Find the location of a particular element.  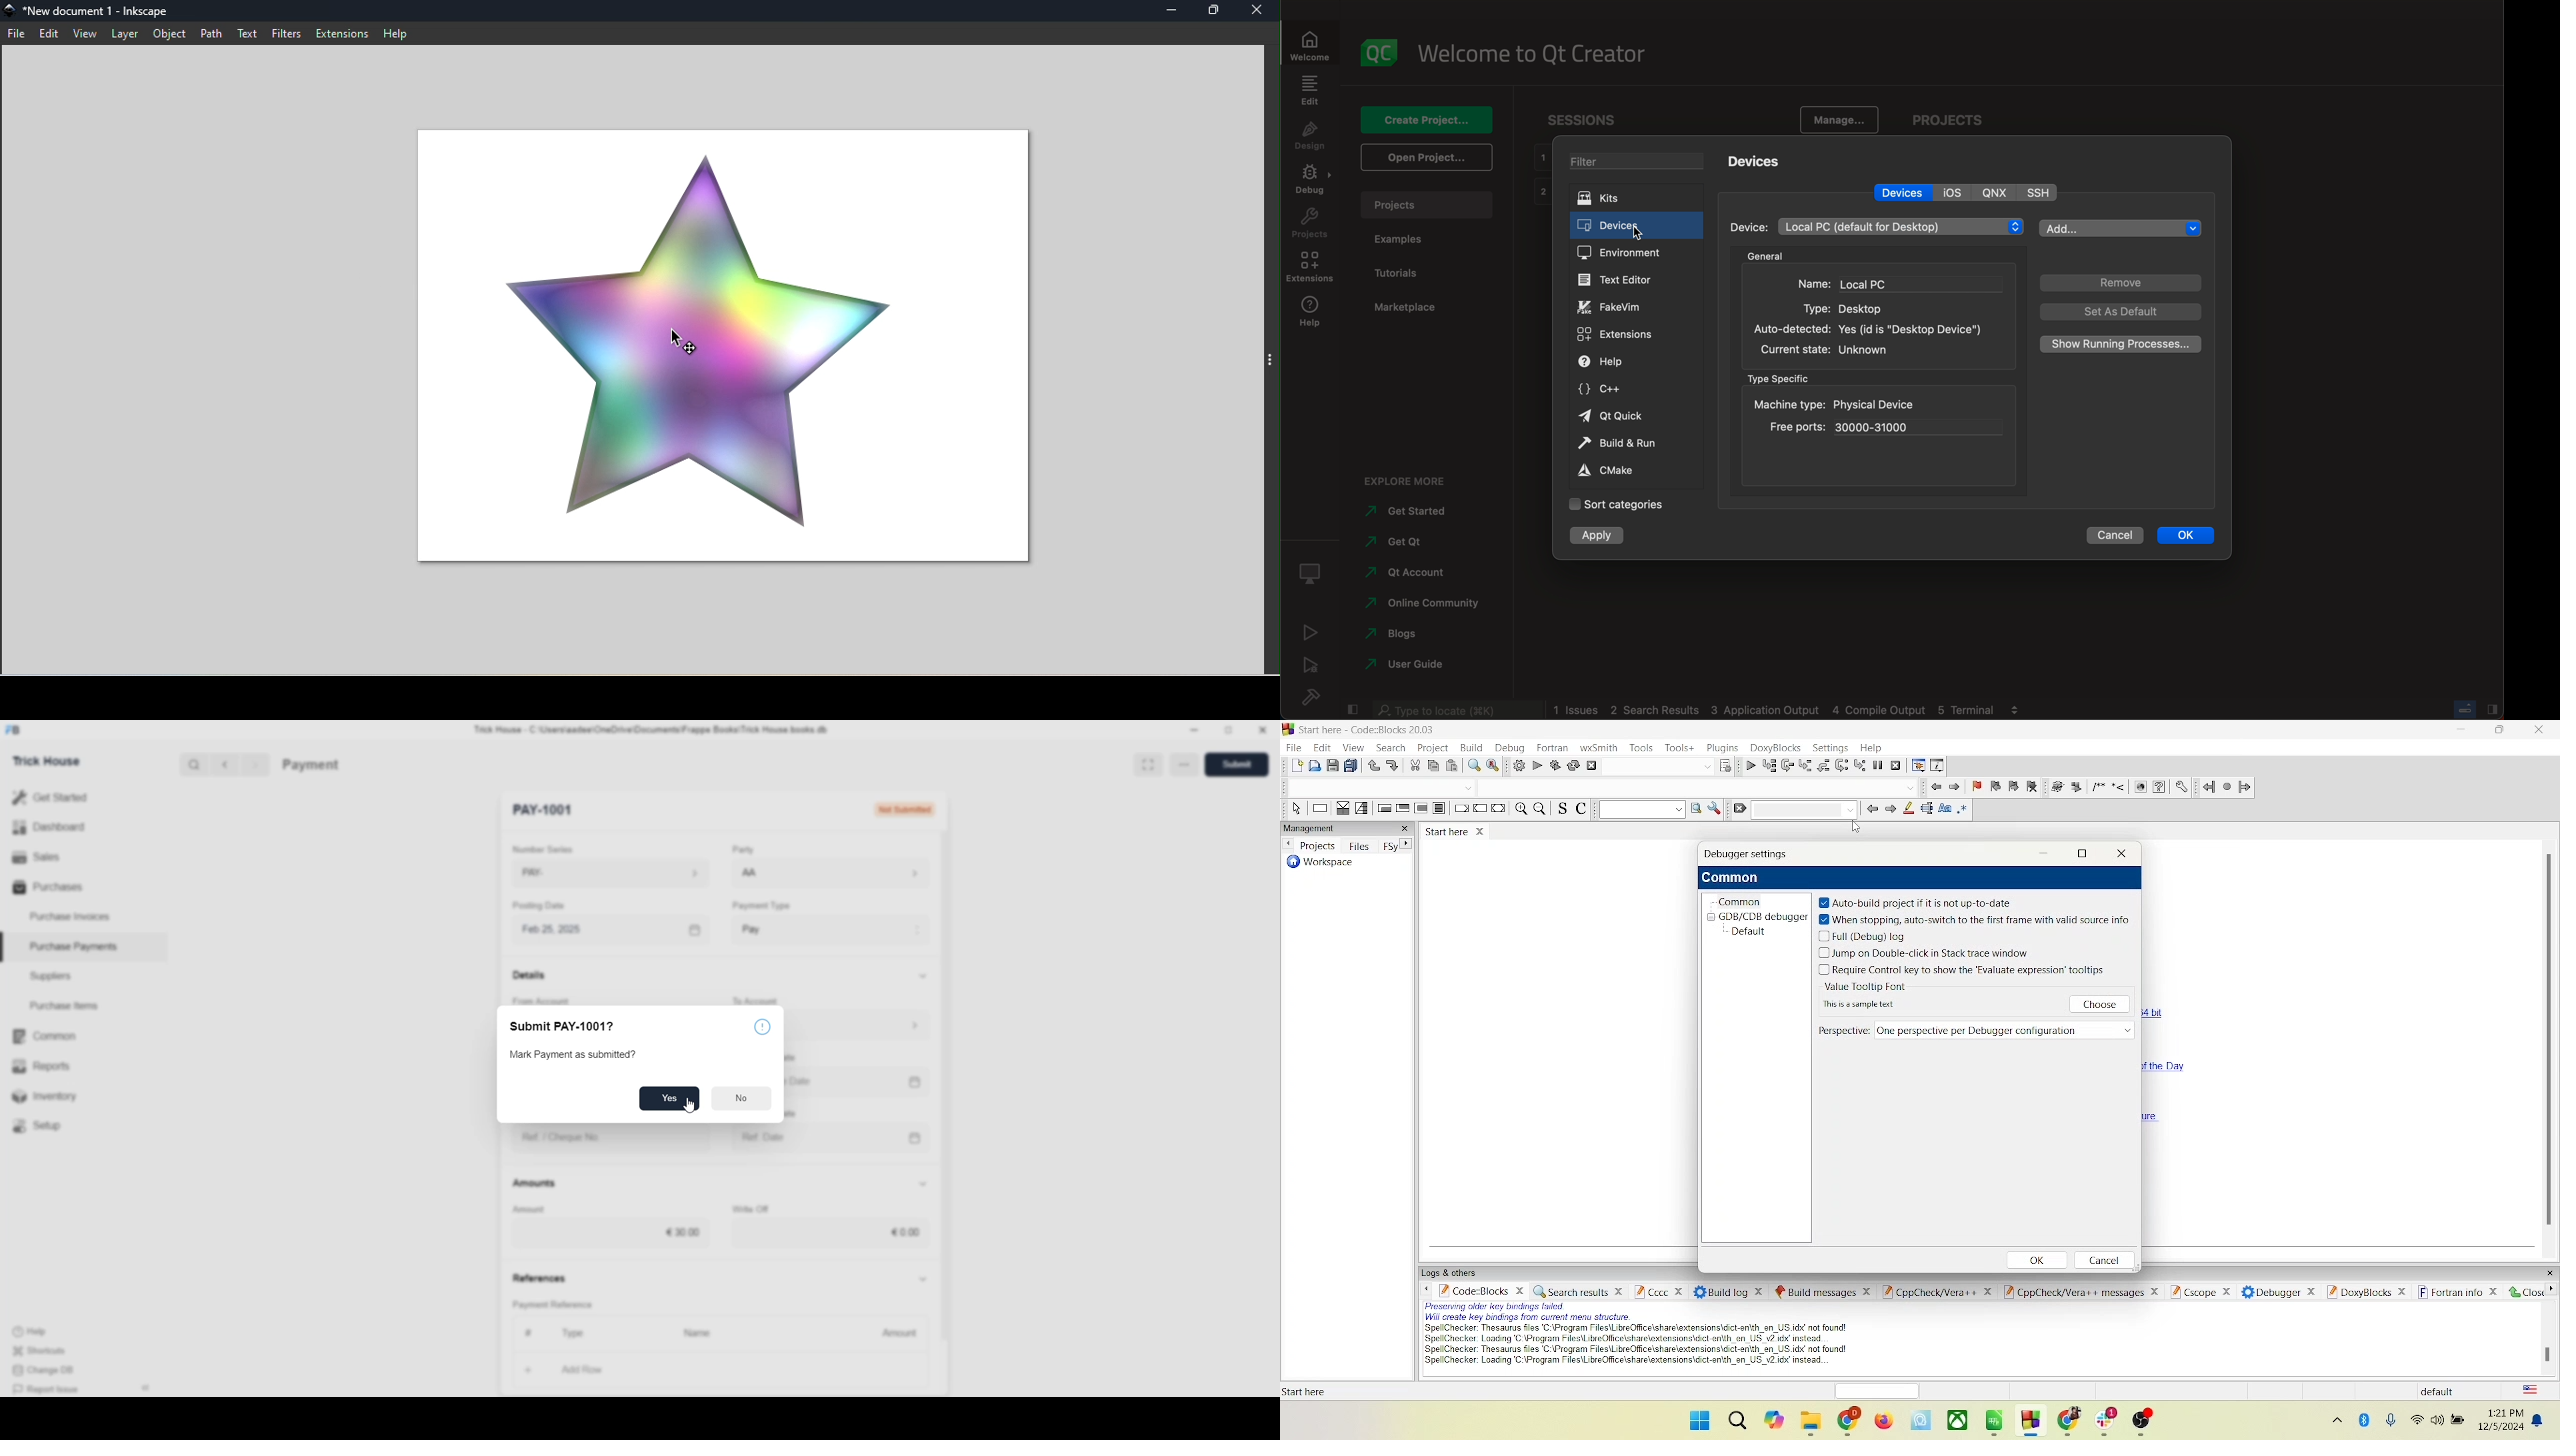

continue instruction is located at coordinates (1481, 808).